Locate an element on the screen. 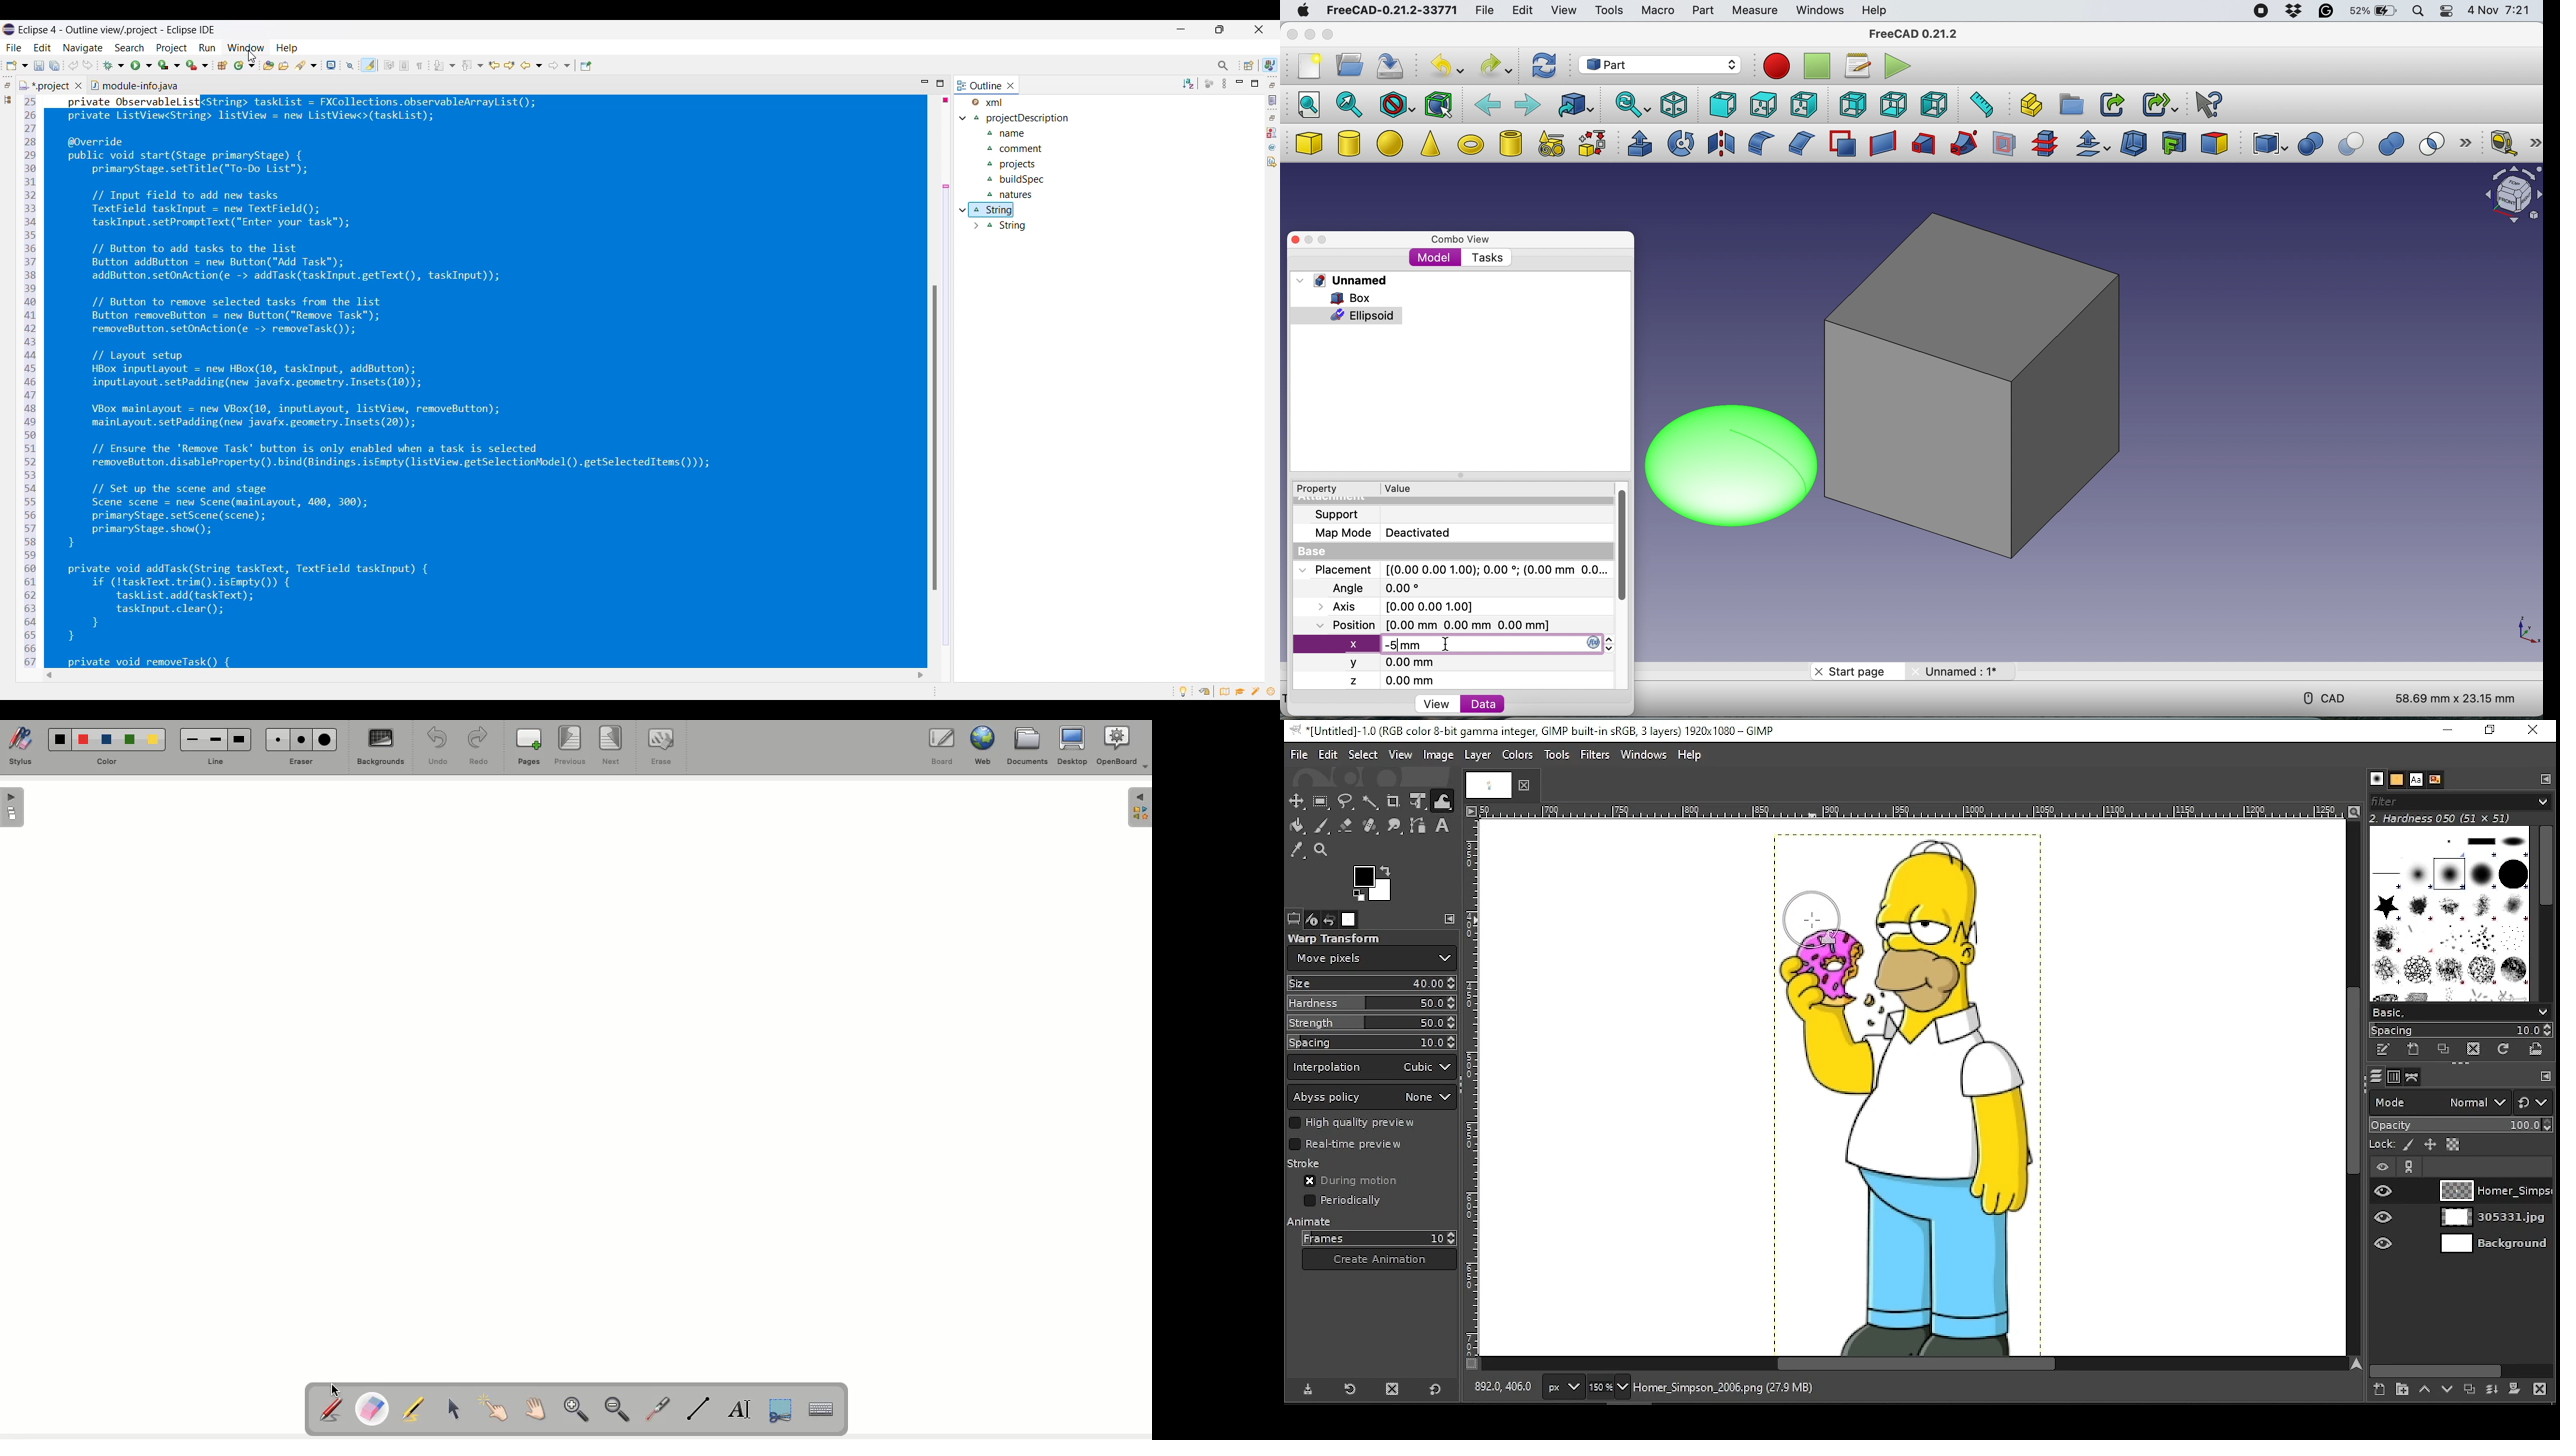  Placement [(0.00 0.00 1.00); 0.00 *; (0.00 mm 0.0.. is located at coordinates (1451, 569).